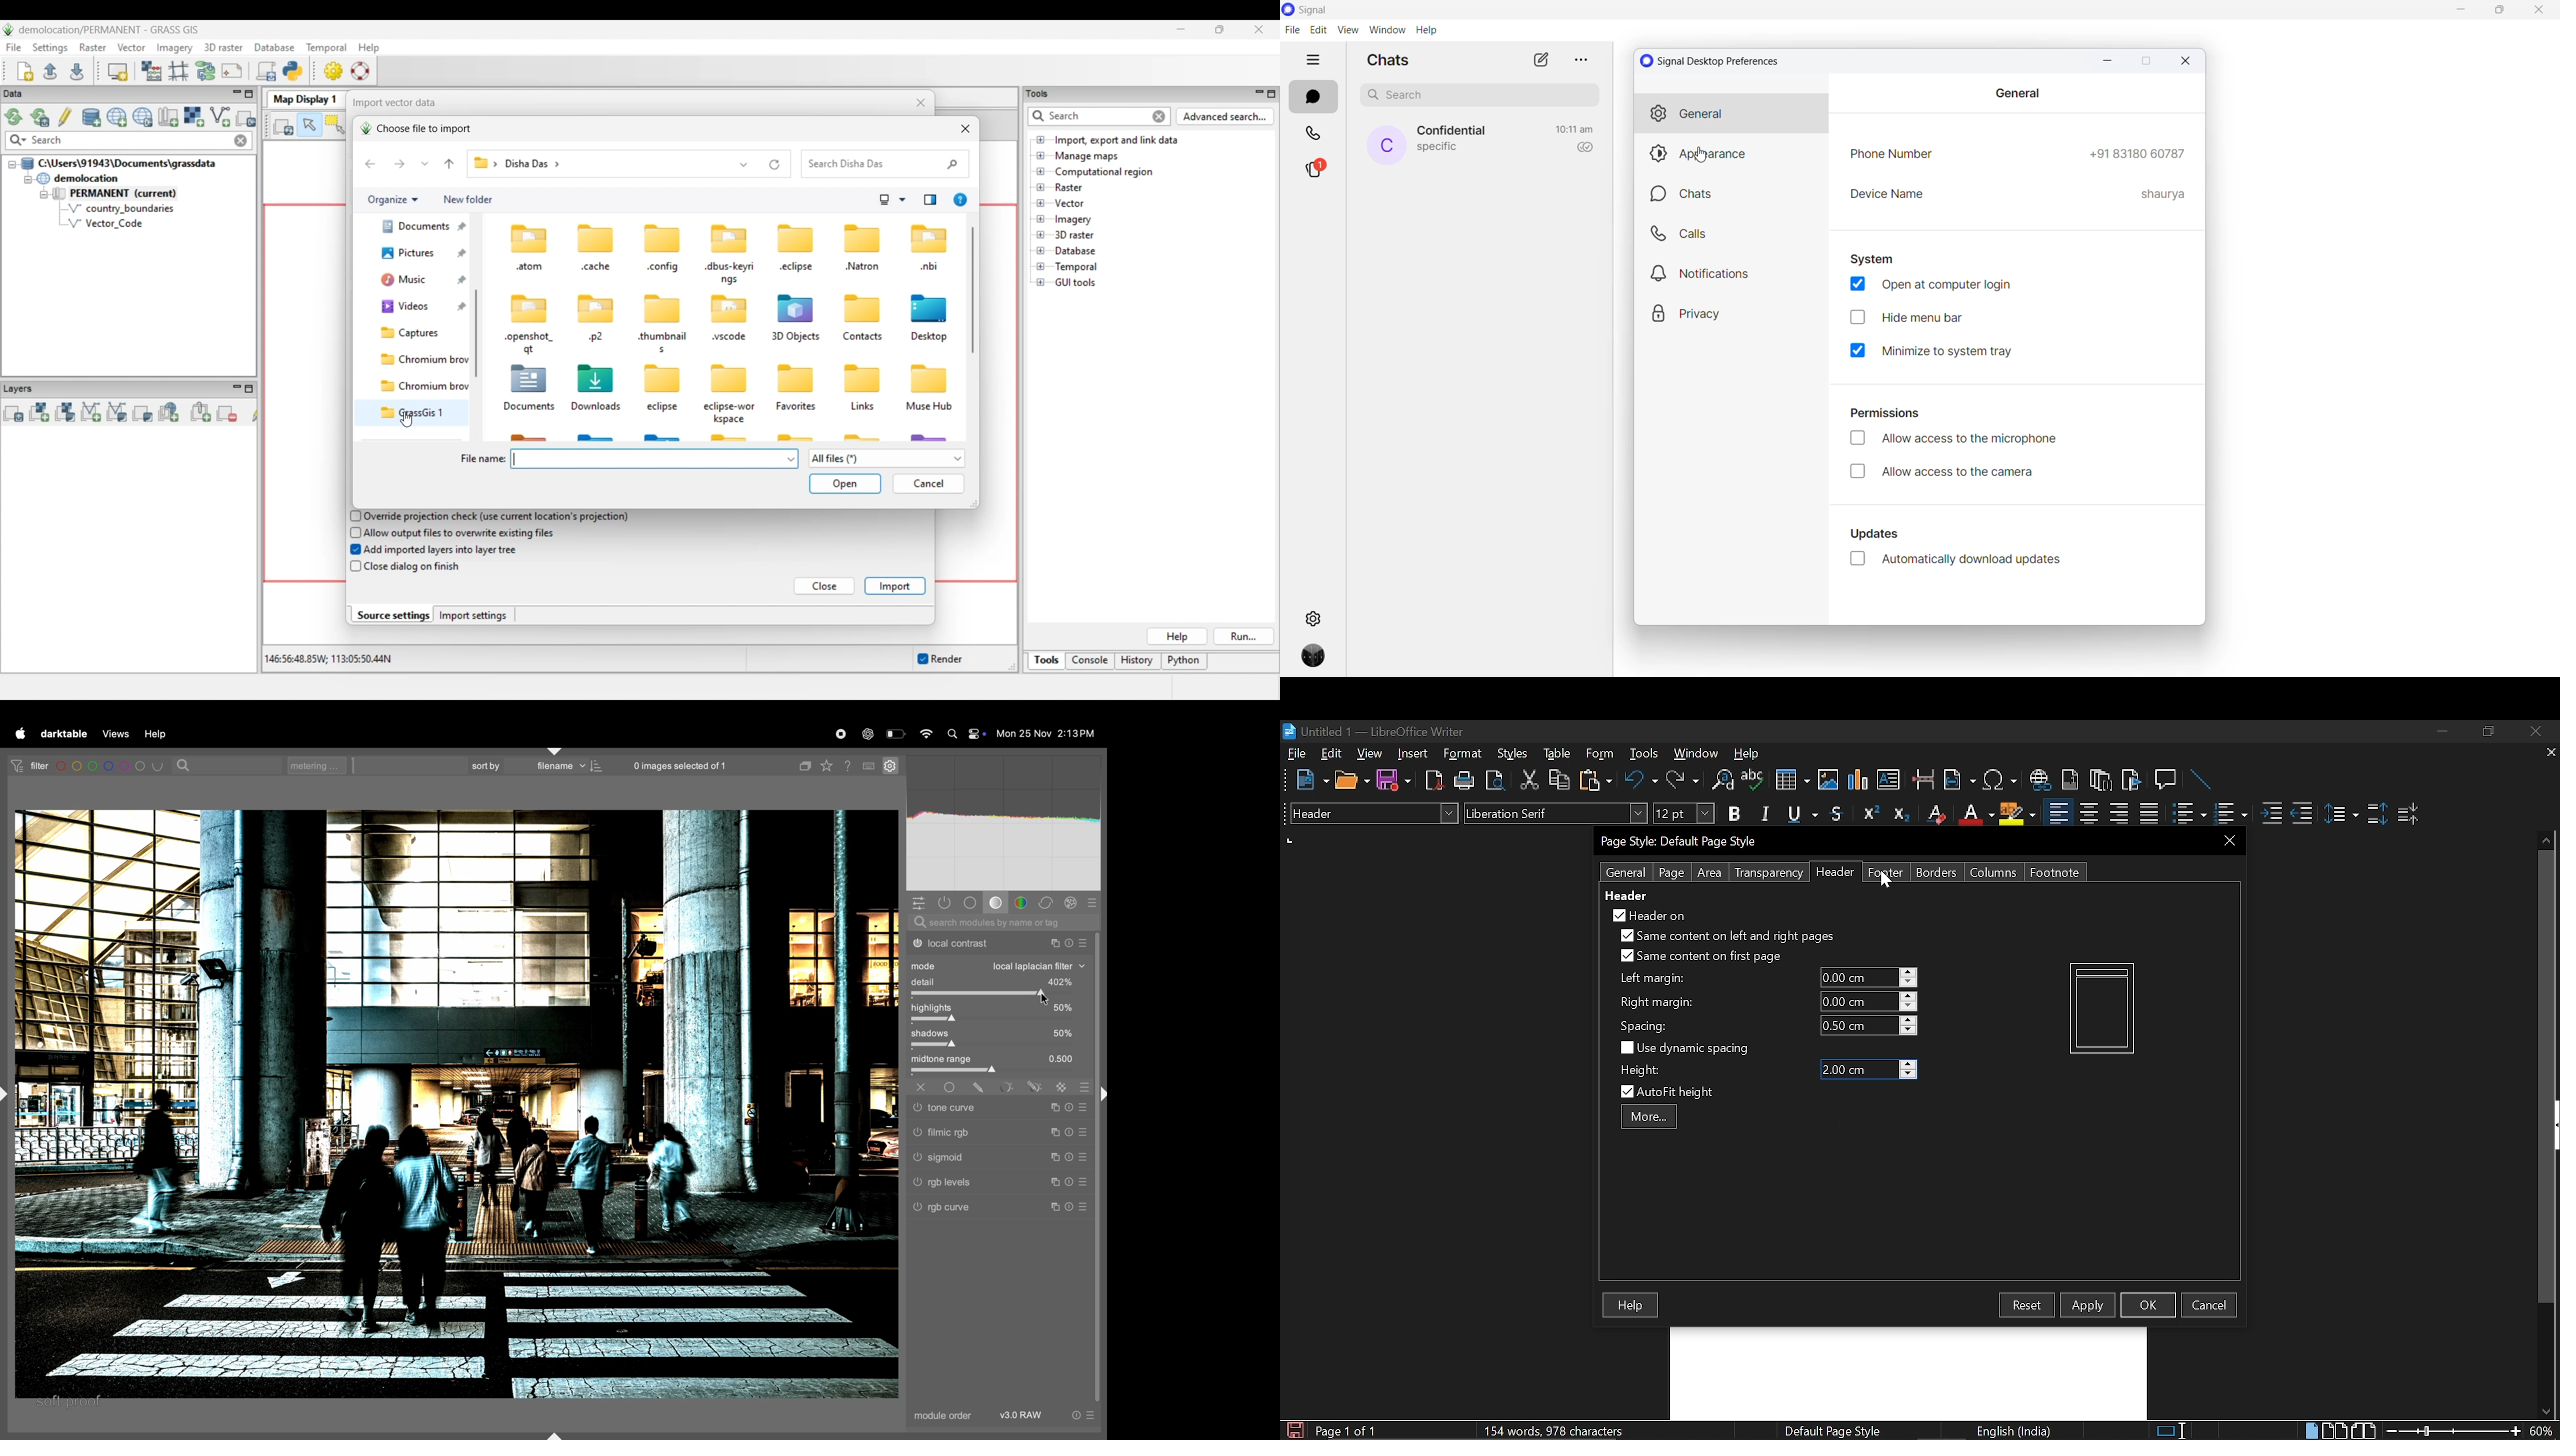 This screenshot has height=1456, width=2576. Describe the element at coordinates (1100, 1097) in the screenshot. I see `shift+ctrl+r` at that location.